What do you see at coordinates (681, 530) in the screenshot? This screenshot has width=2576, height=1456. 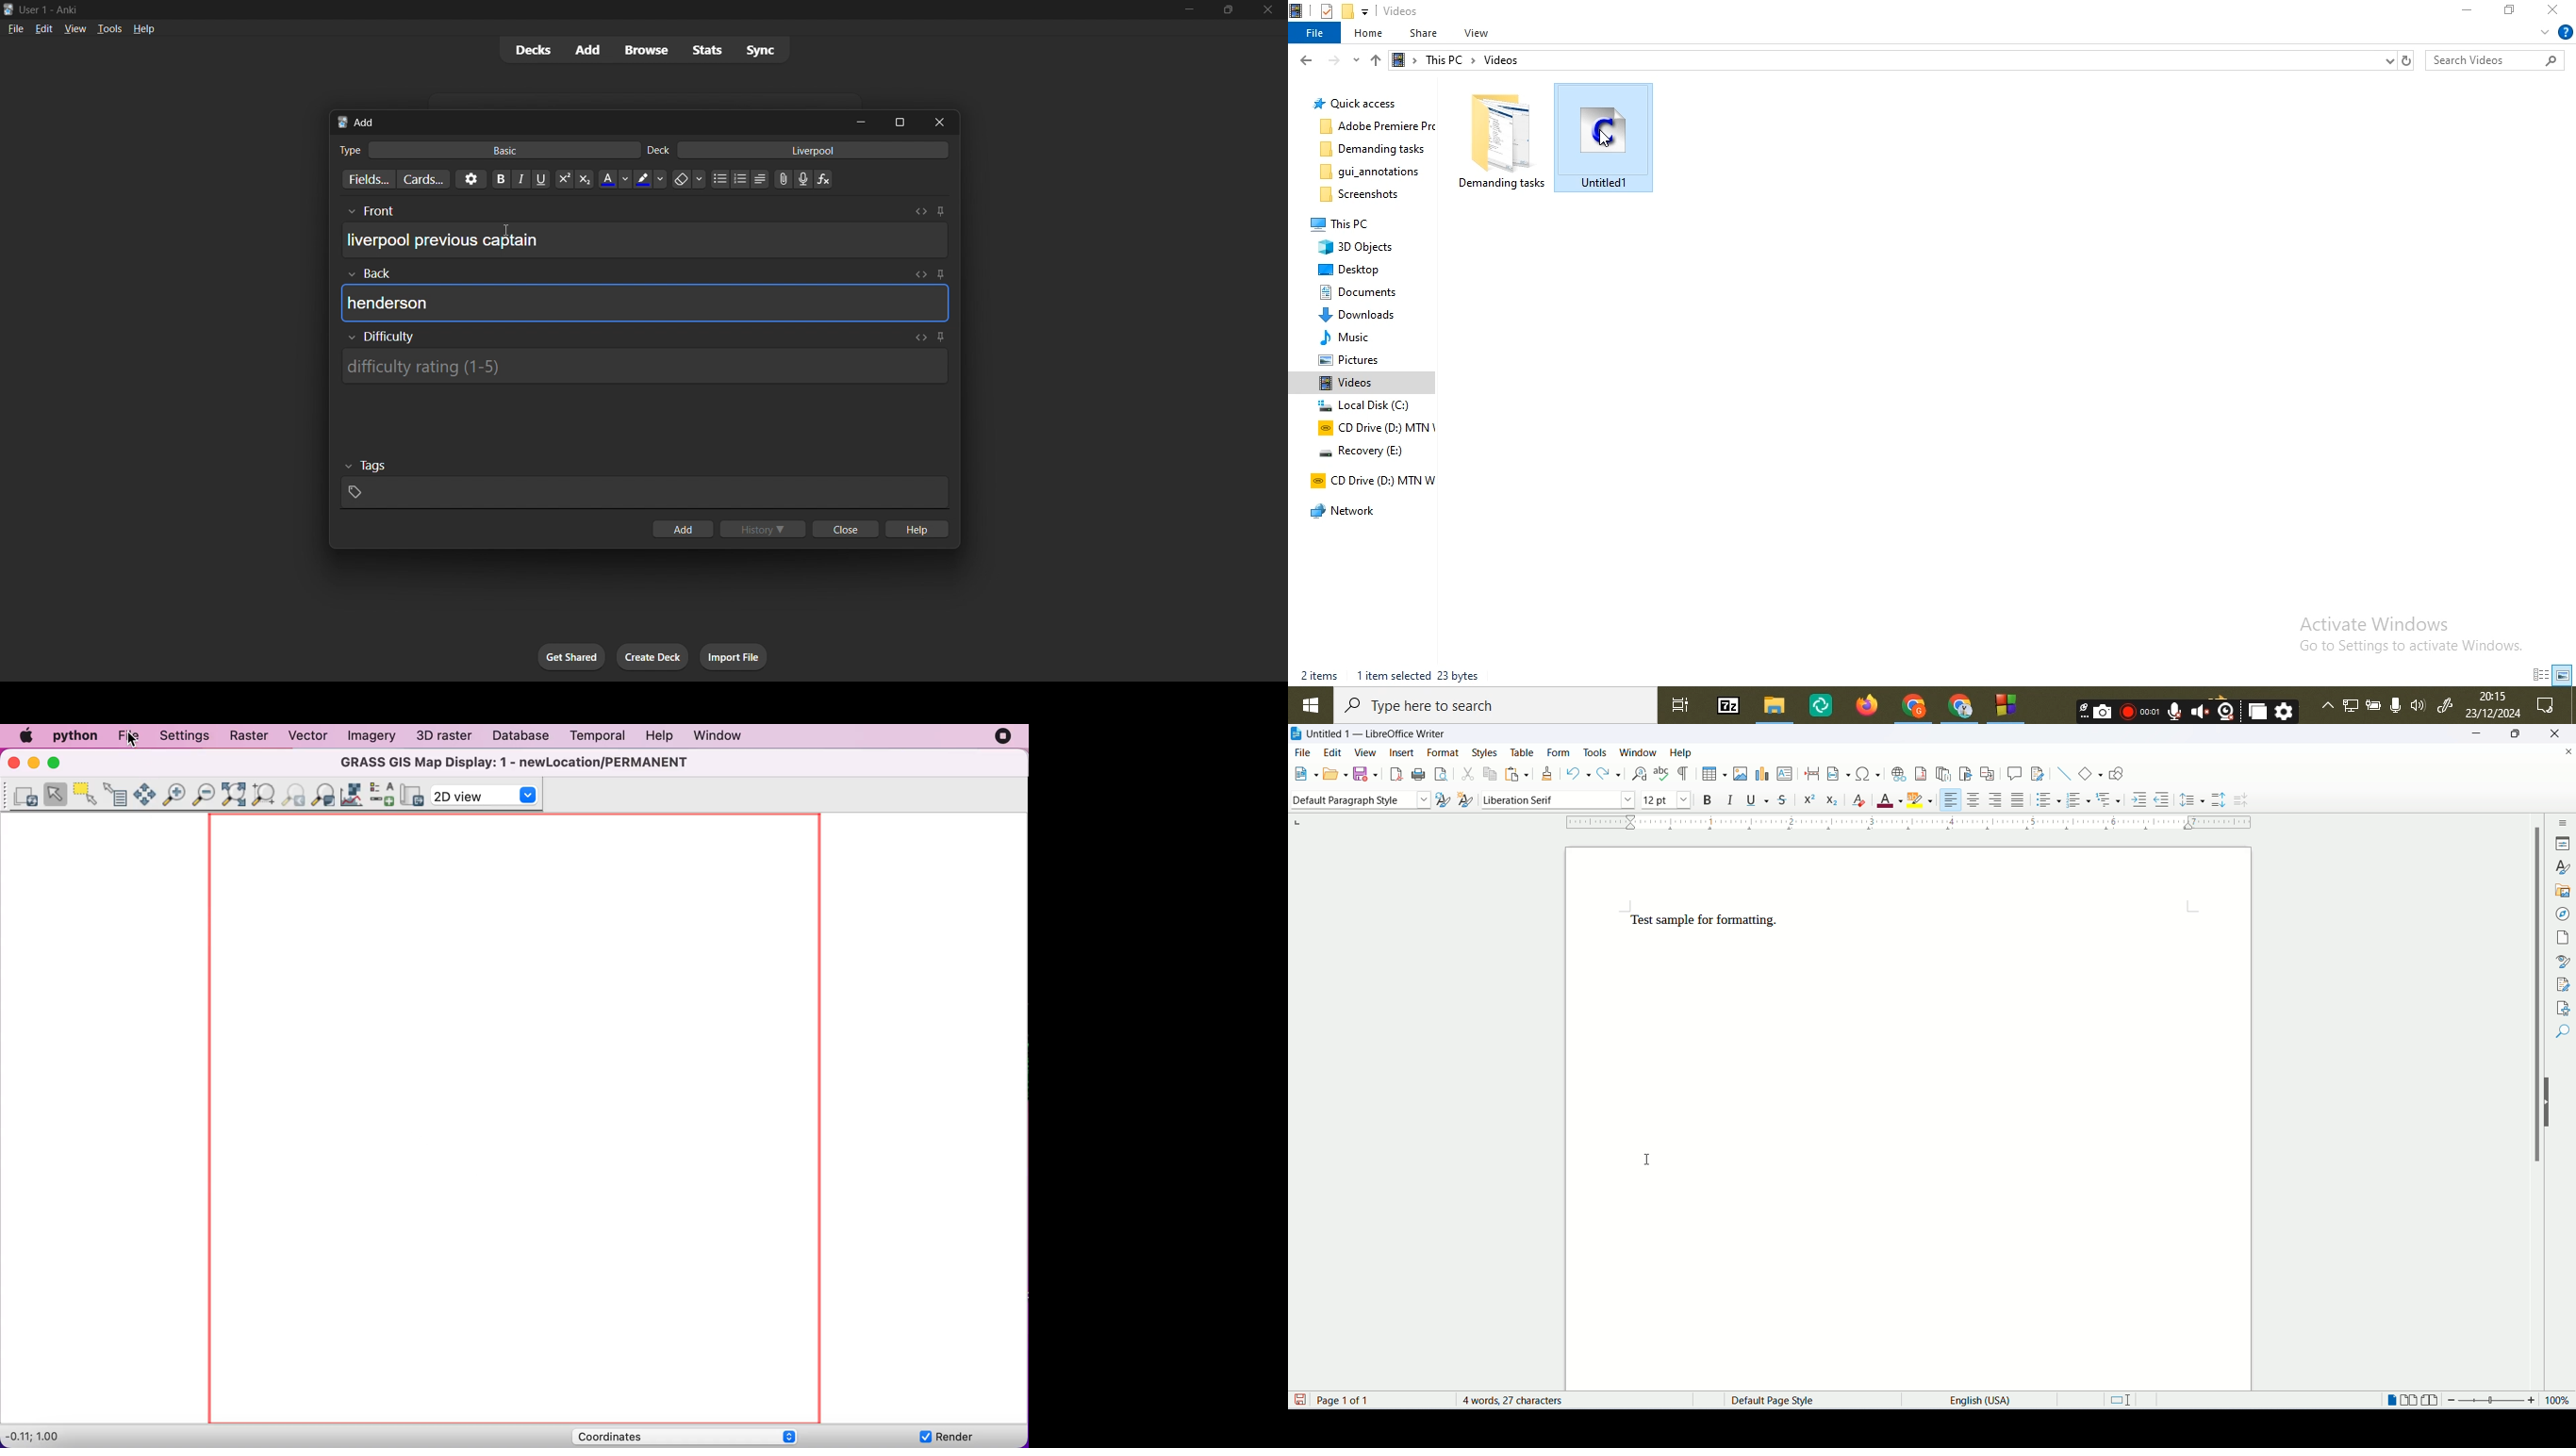 I see `add` at bounding box center [681, 530].